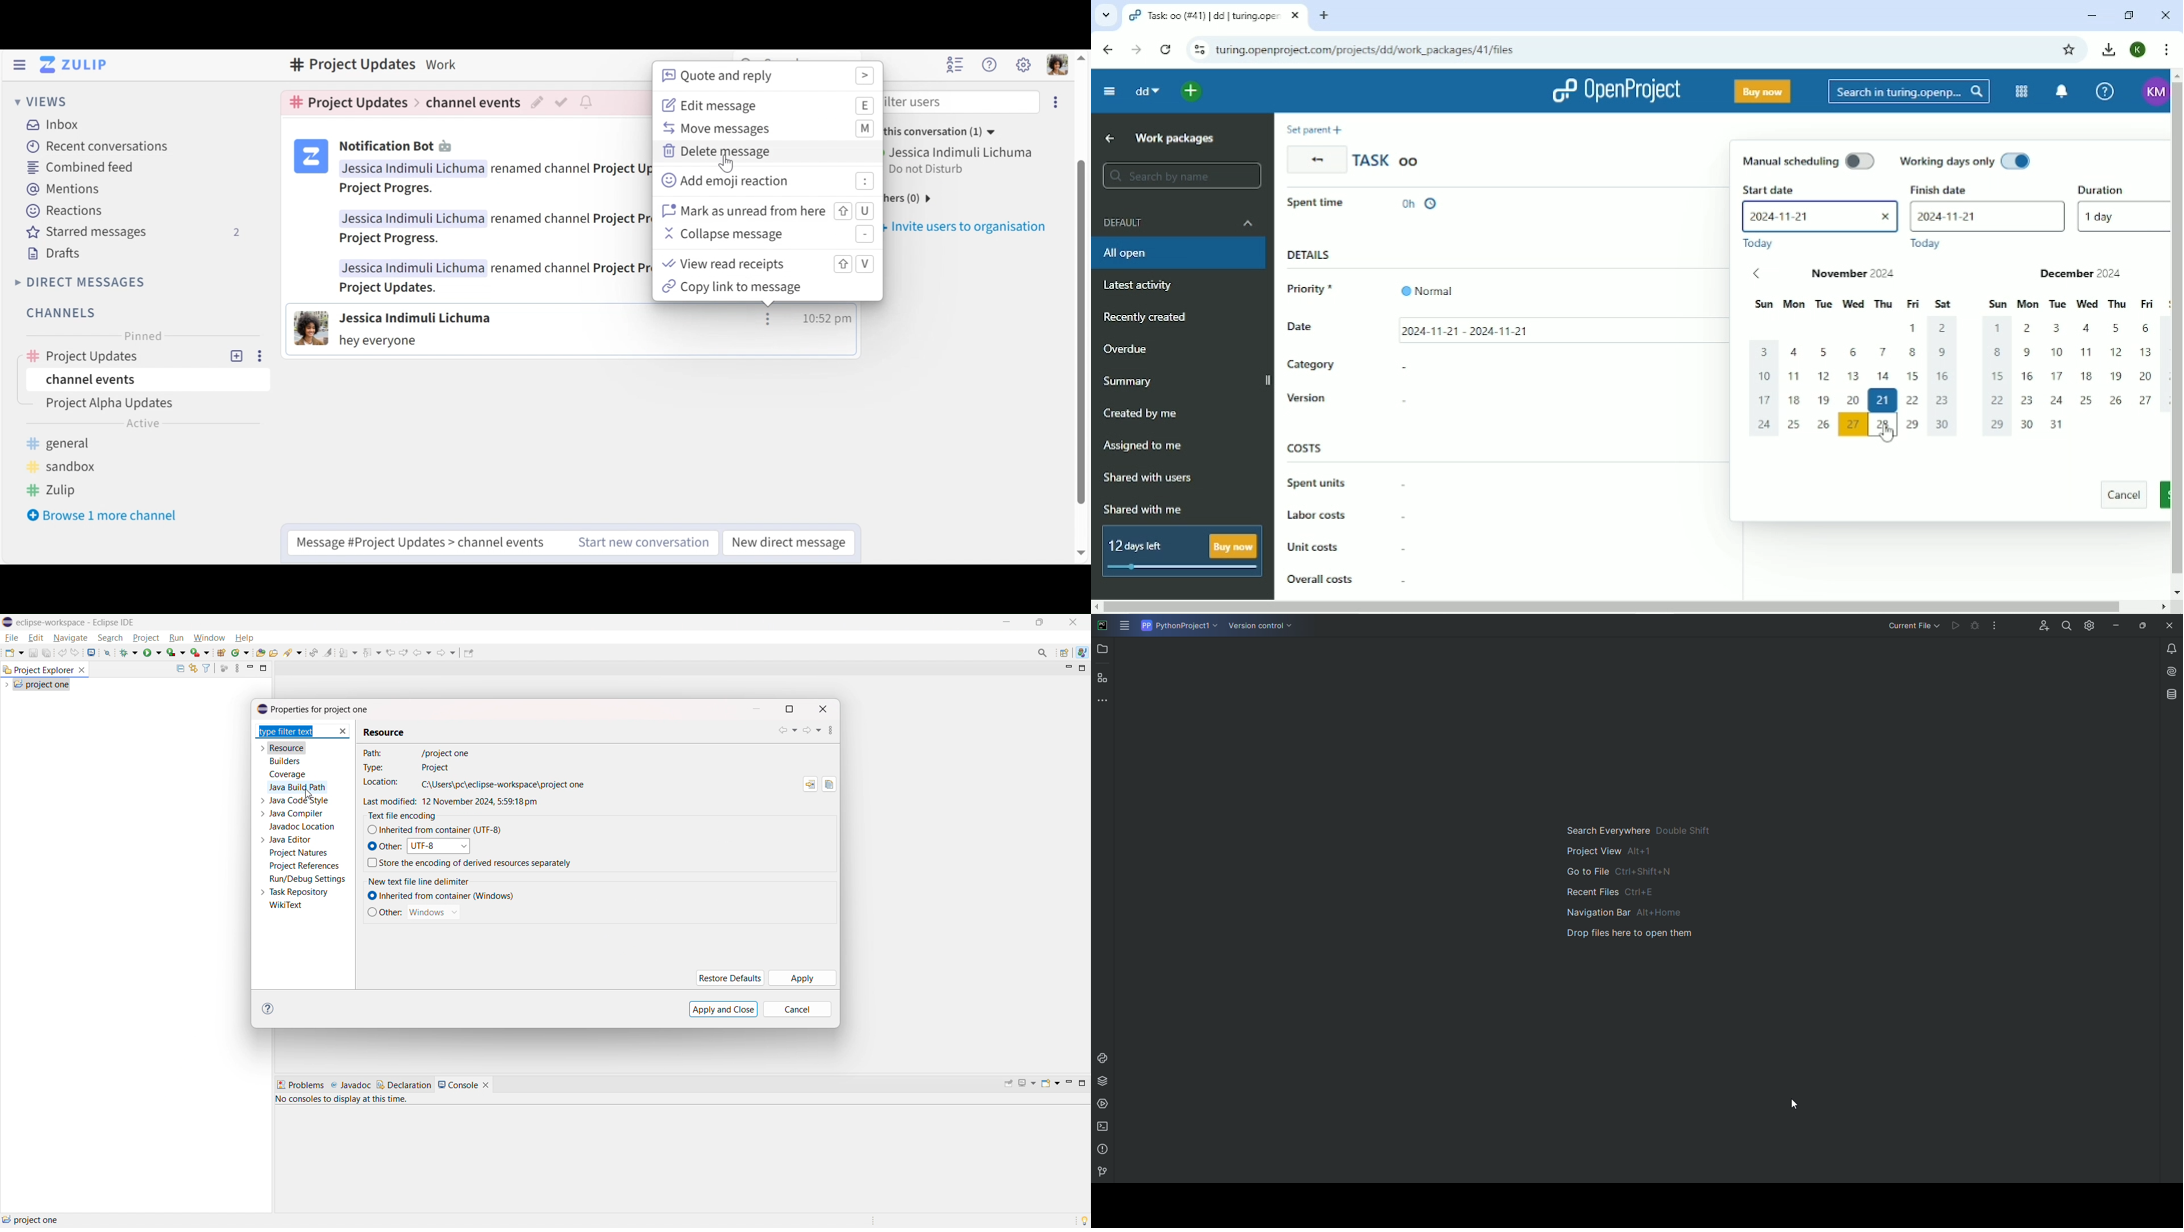  Describe the element at coordinates (1147, 91) in the screenshot. I see `dd` at that location.